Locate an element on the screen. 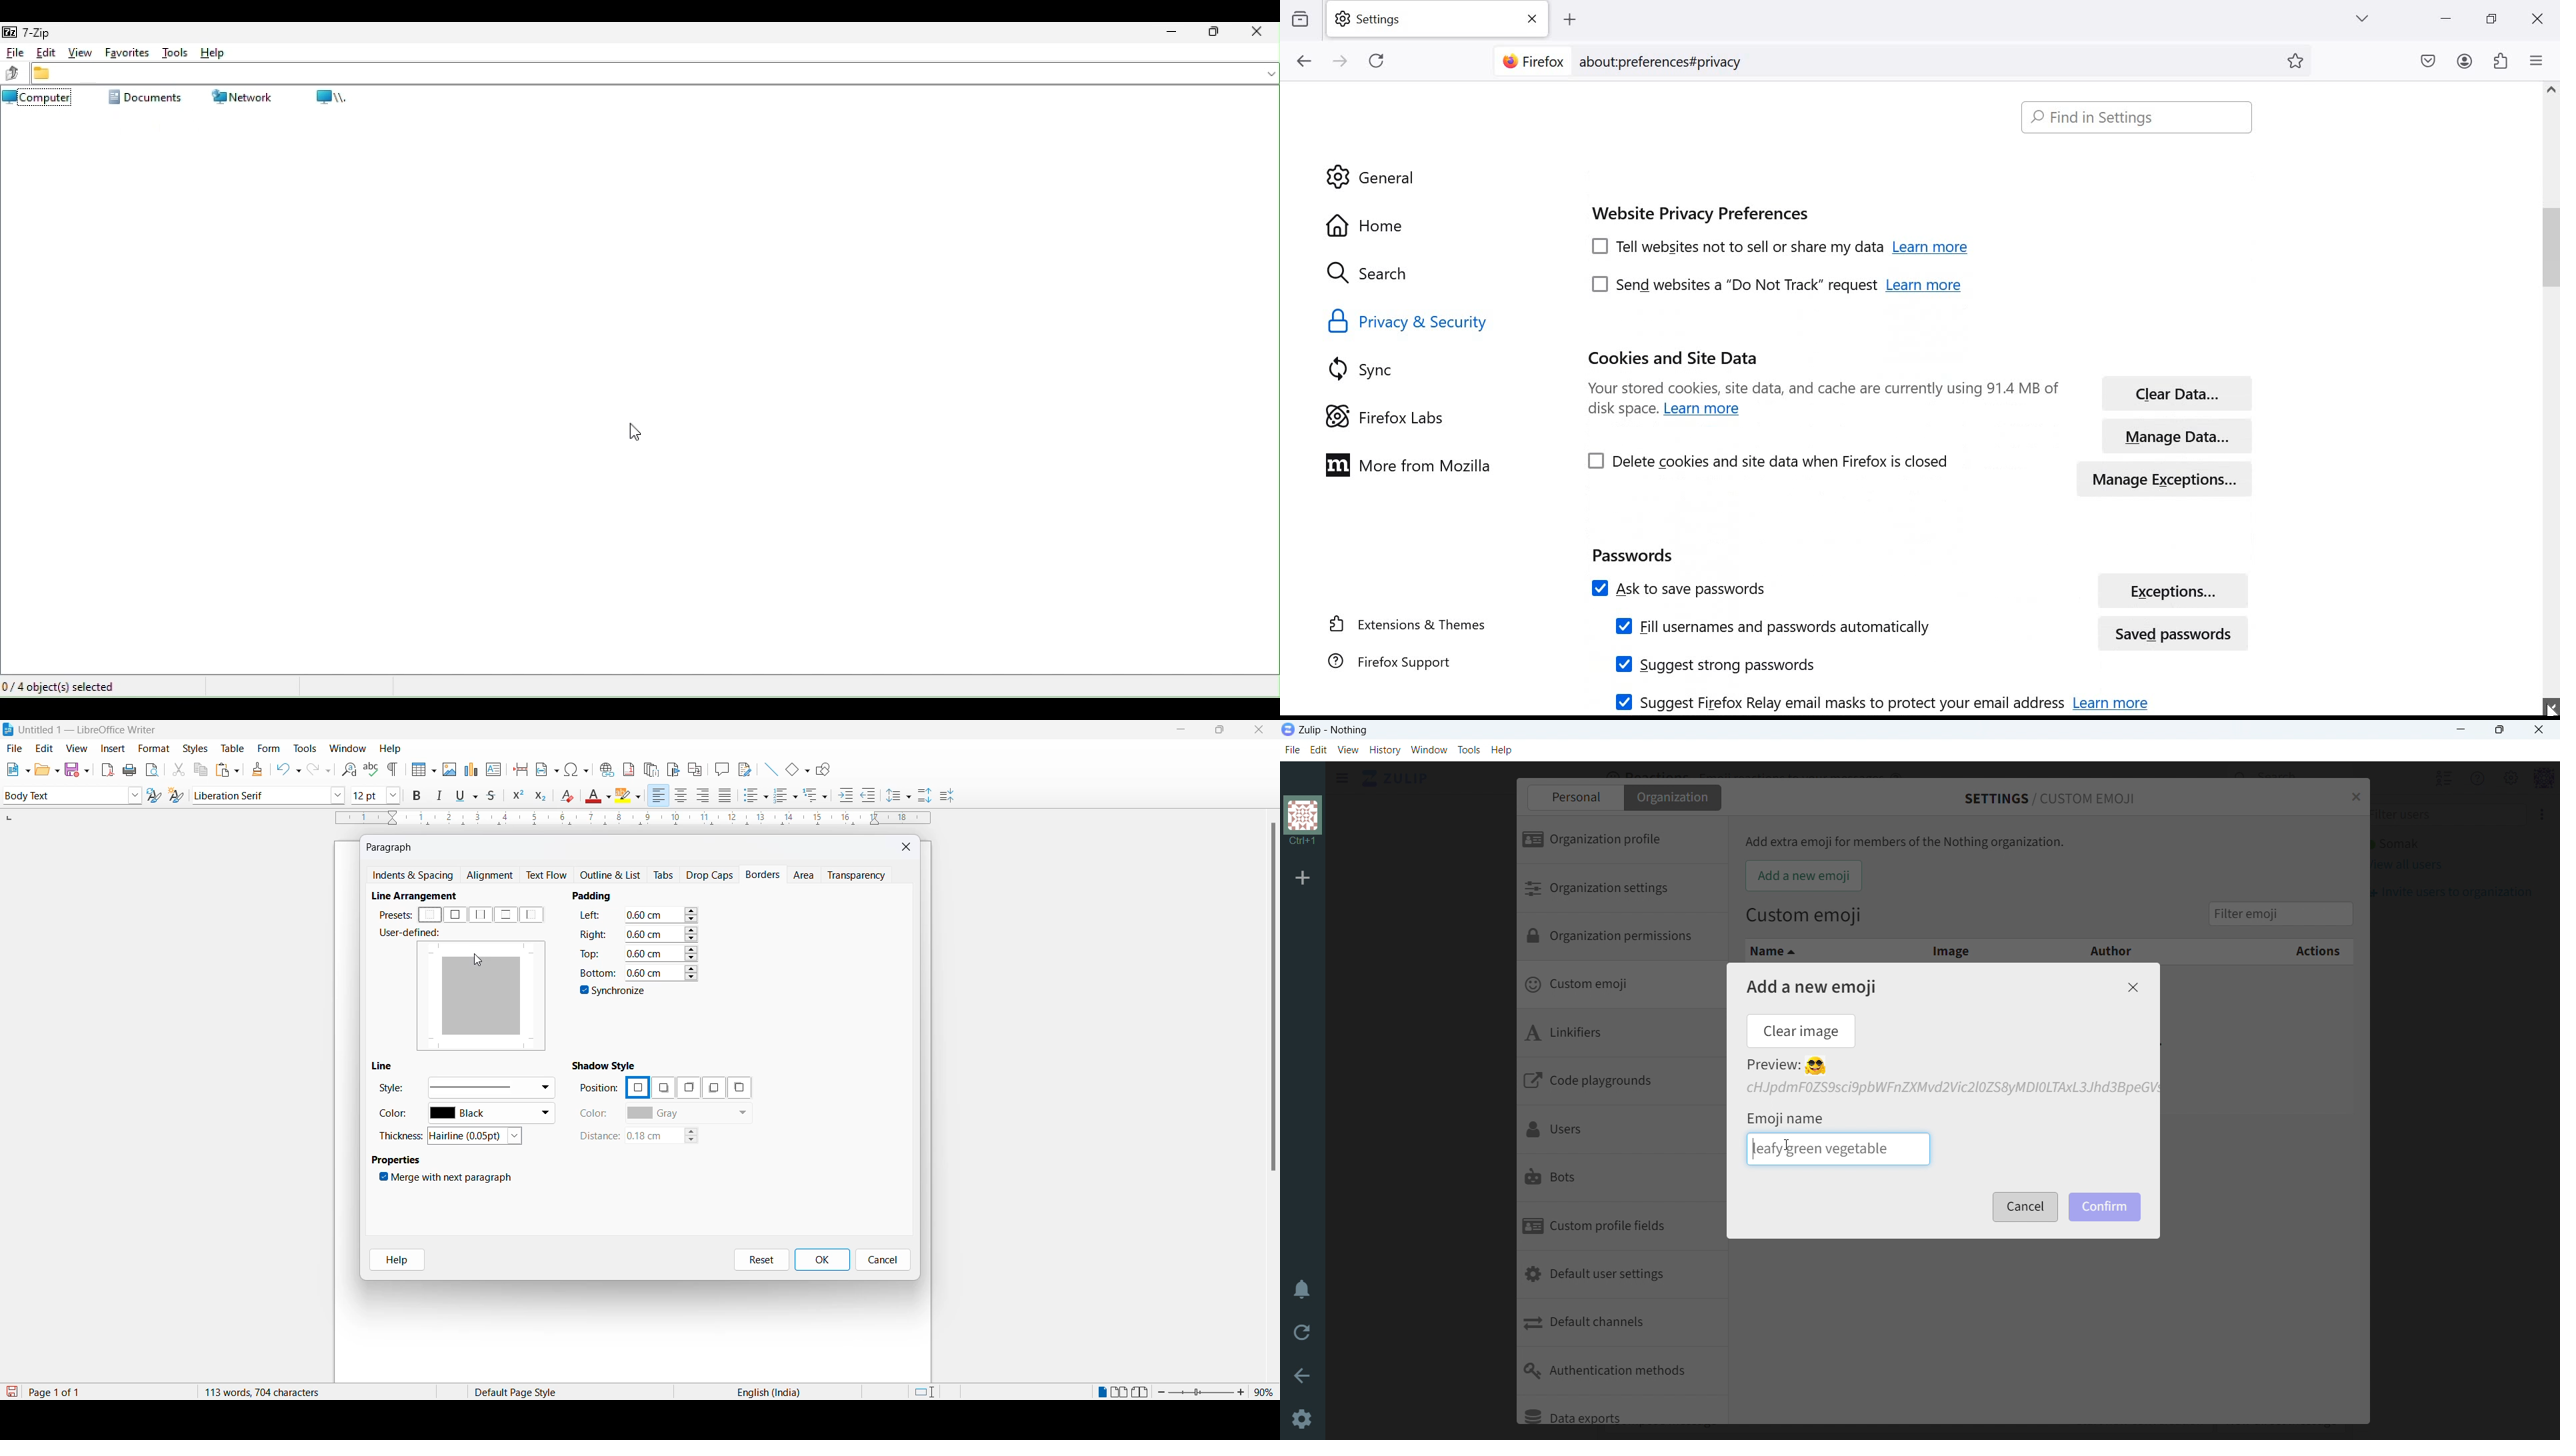 Image resolution: width=2576 pixels, height=1456 pixels. presets is located at coordinates (394, 915).